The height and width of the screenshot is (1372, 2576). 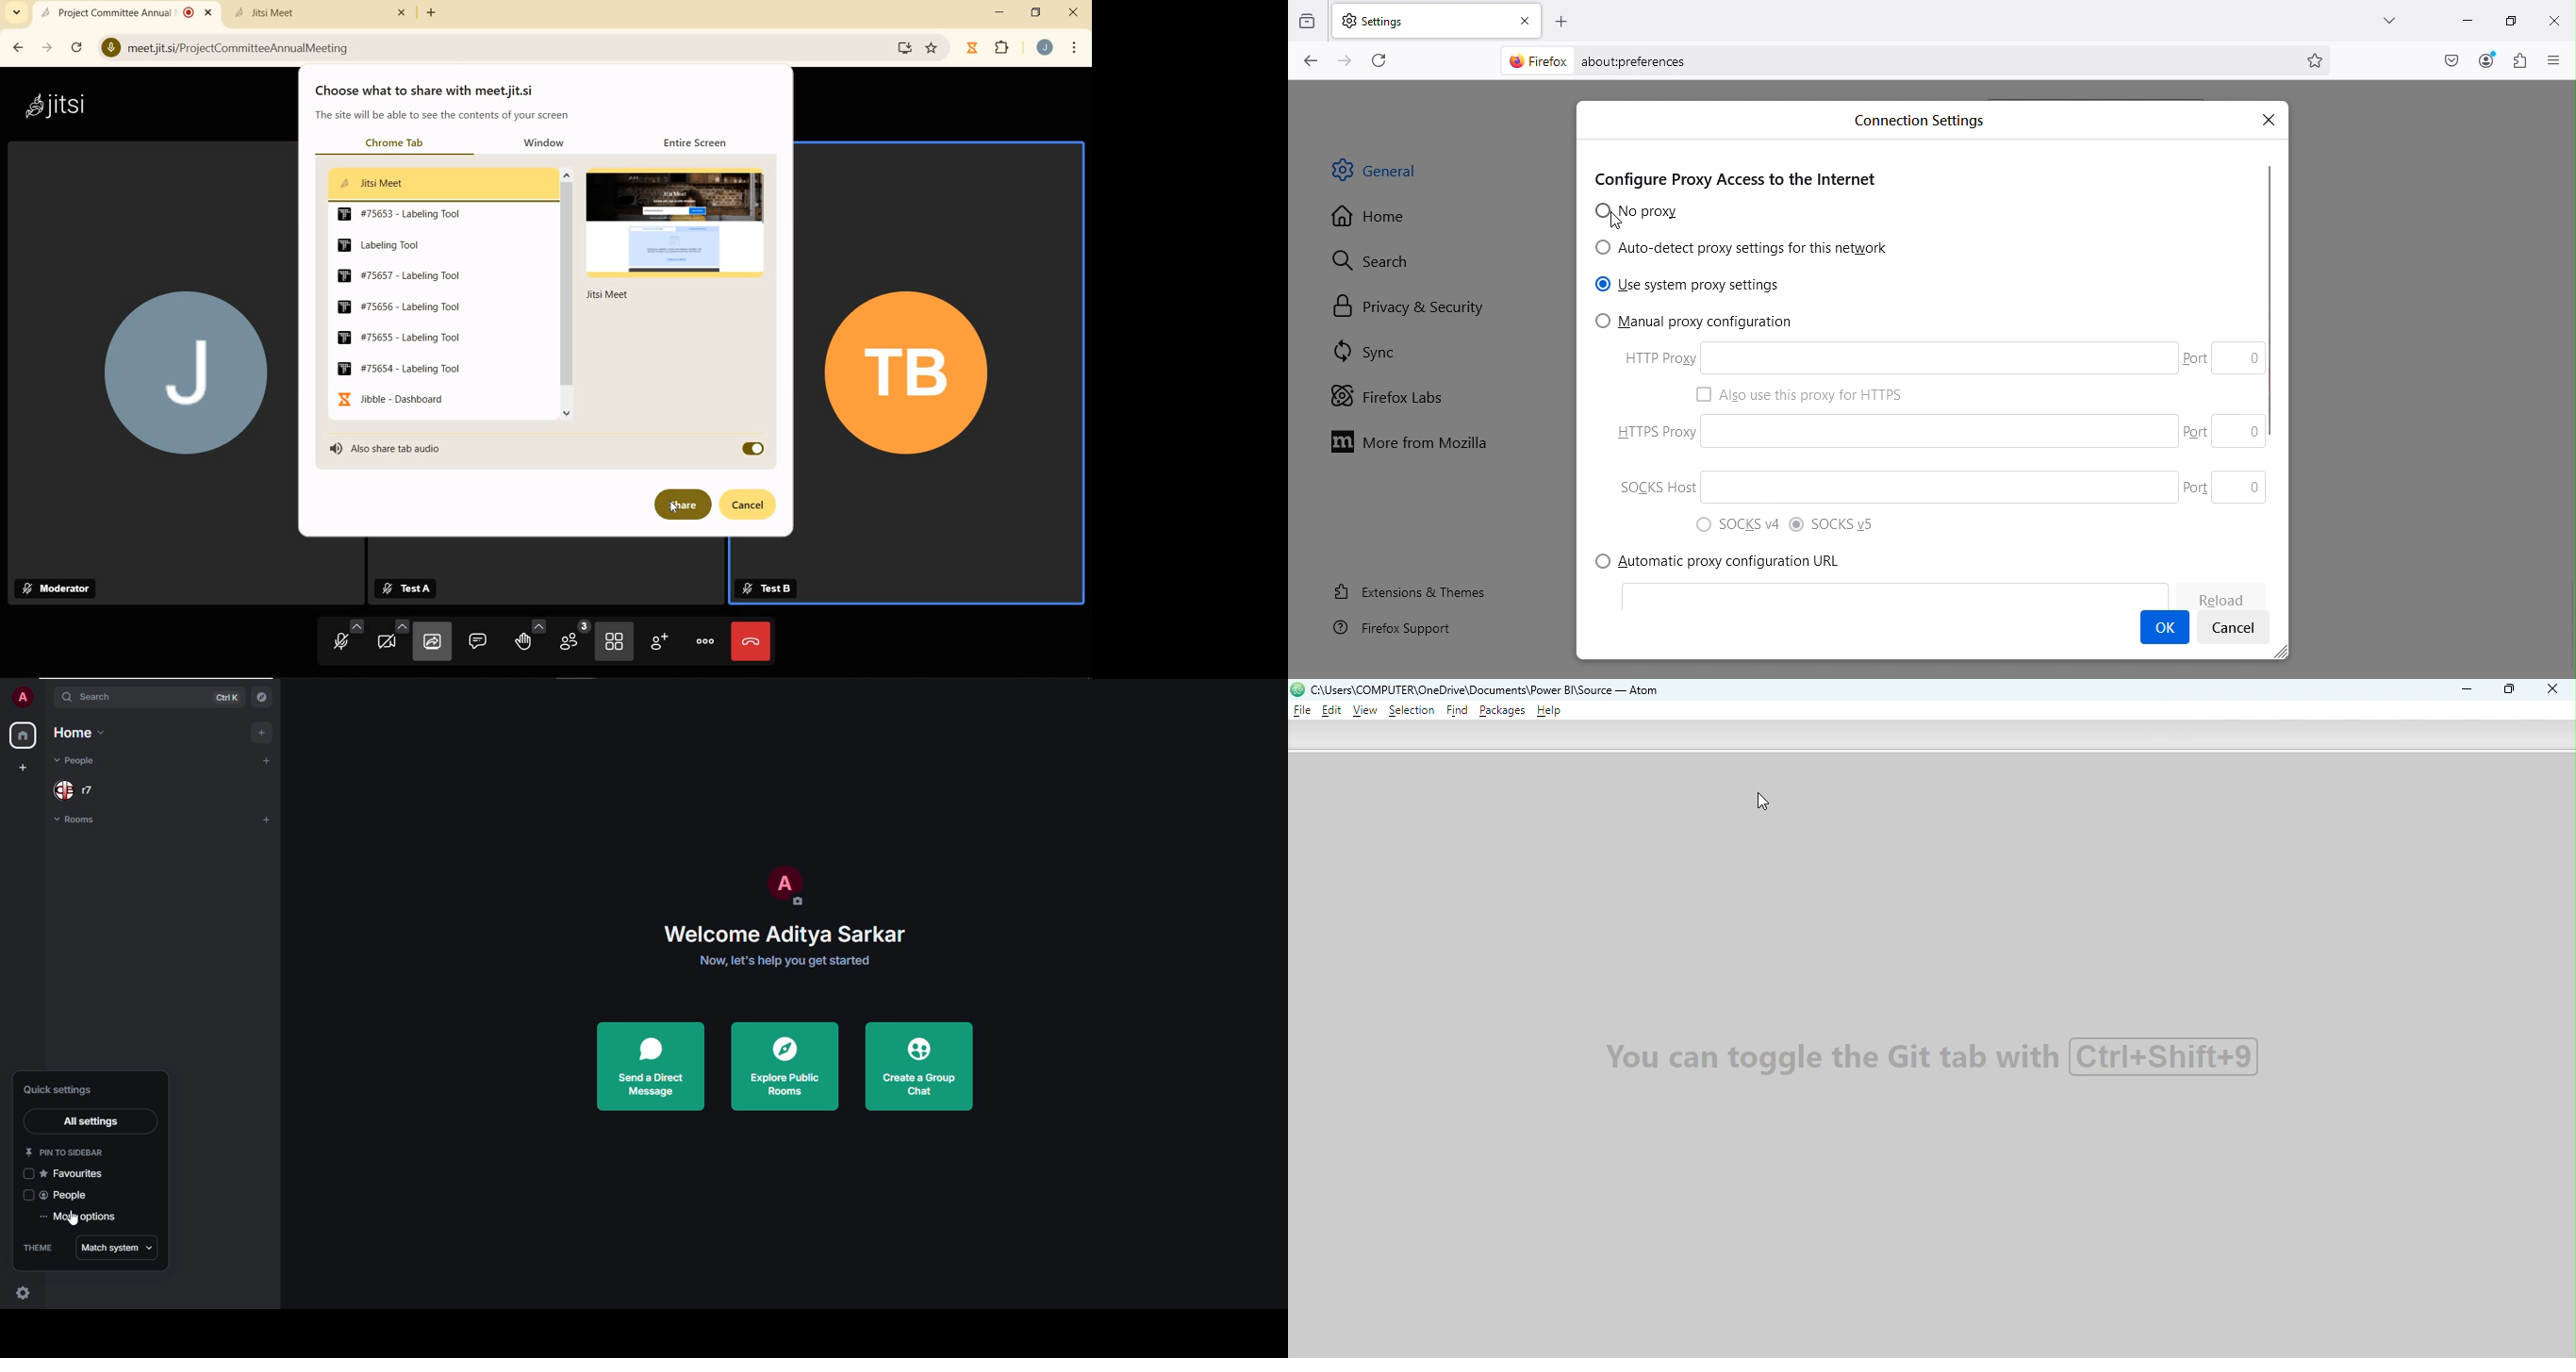 What do you see at coordinates (1526, 18) in the screenshot?
I see `close` at bounding box center [1526, 18].